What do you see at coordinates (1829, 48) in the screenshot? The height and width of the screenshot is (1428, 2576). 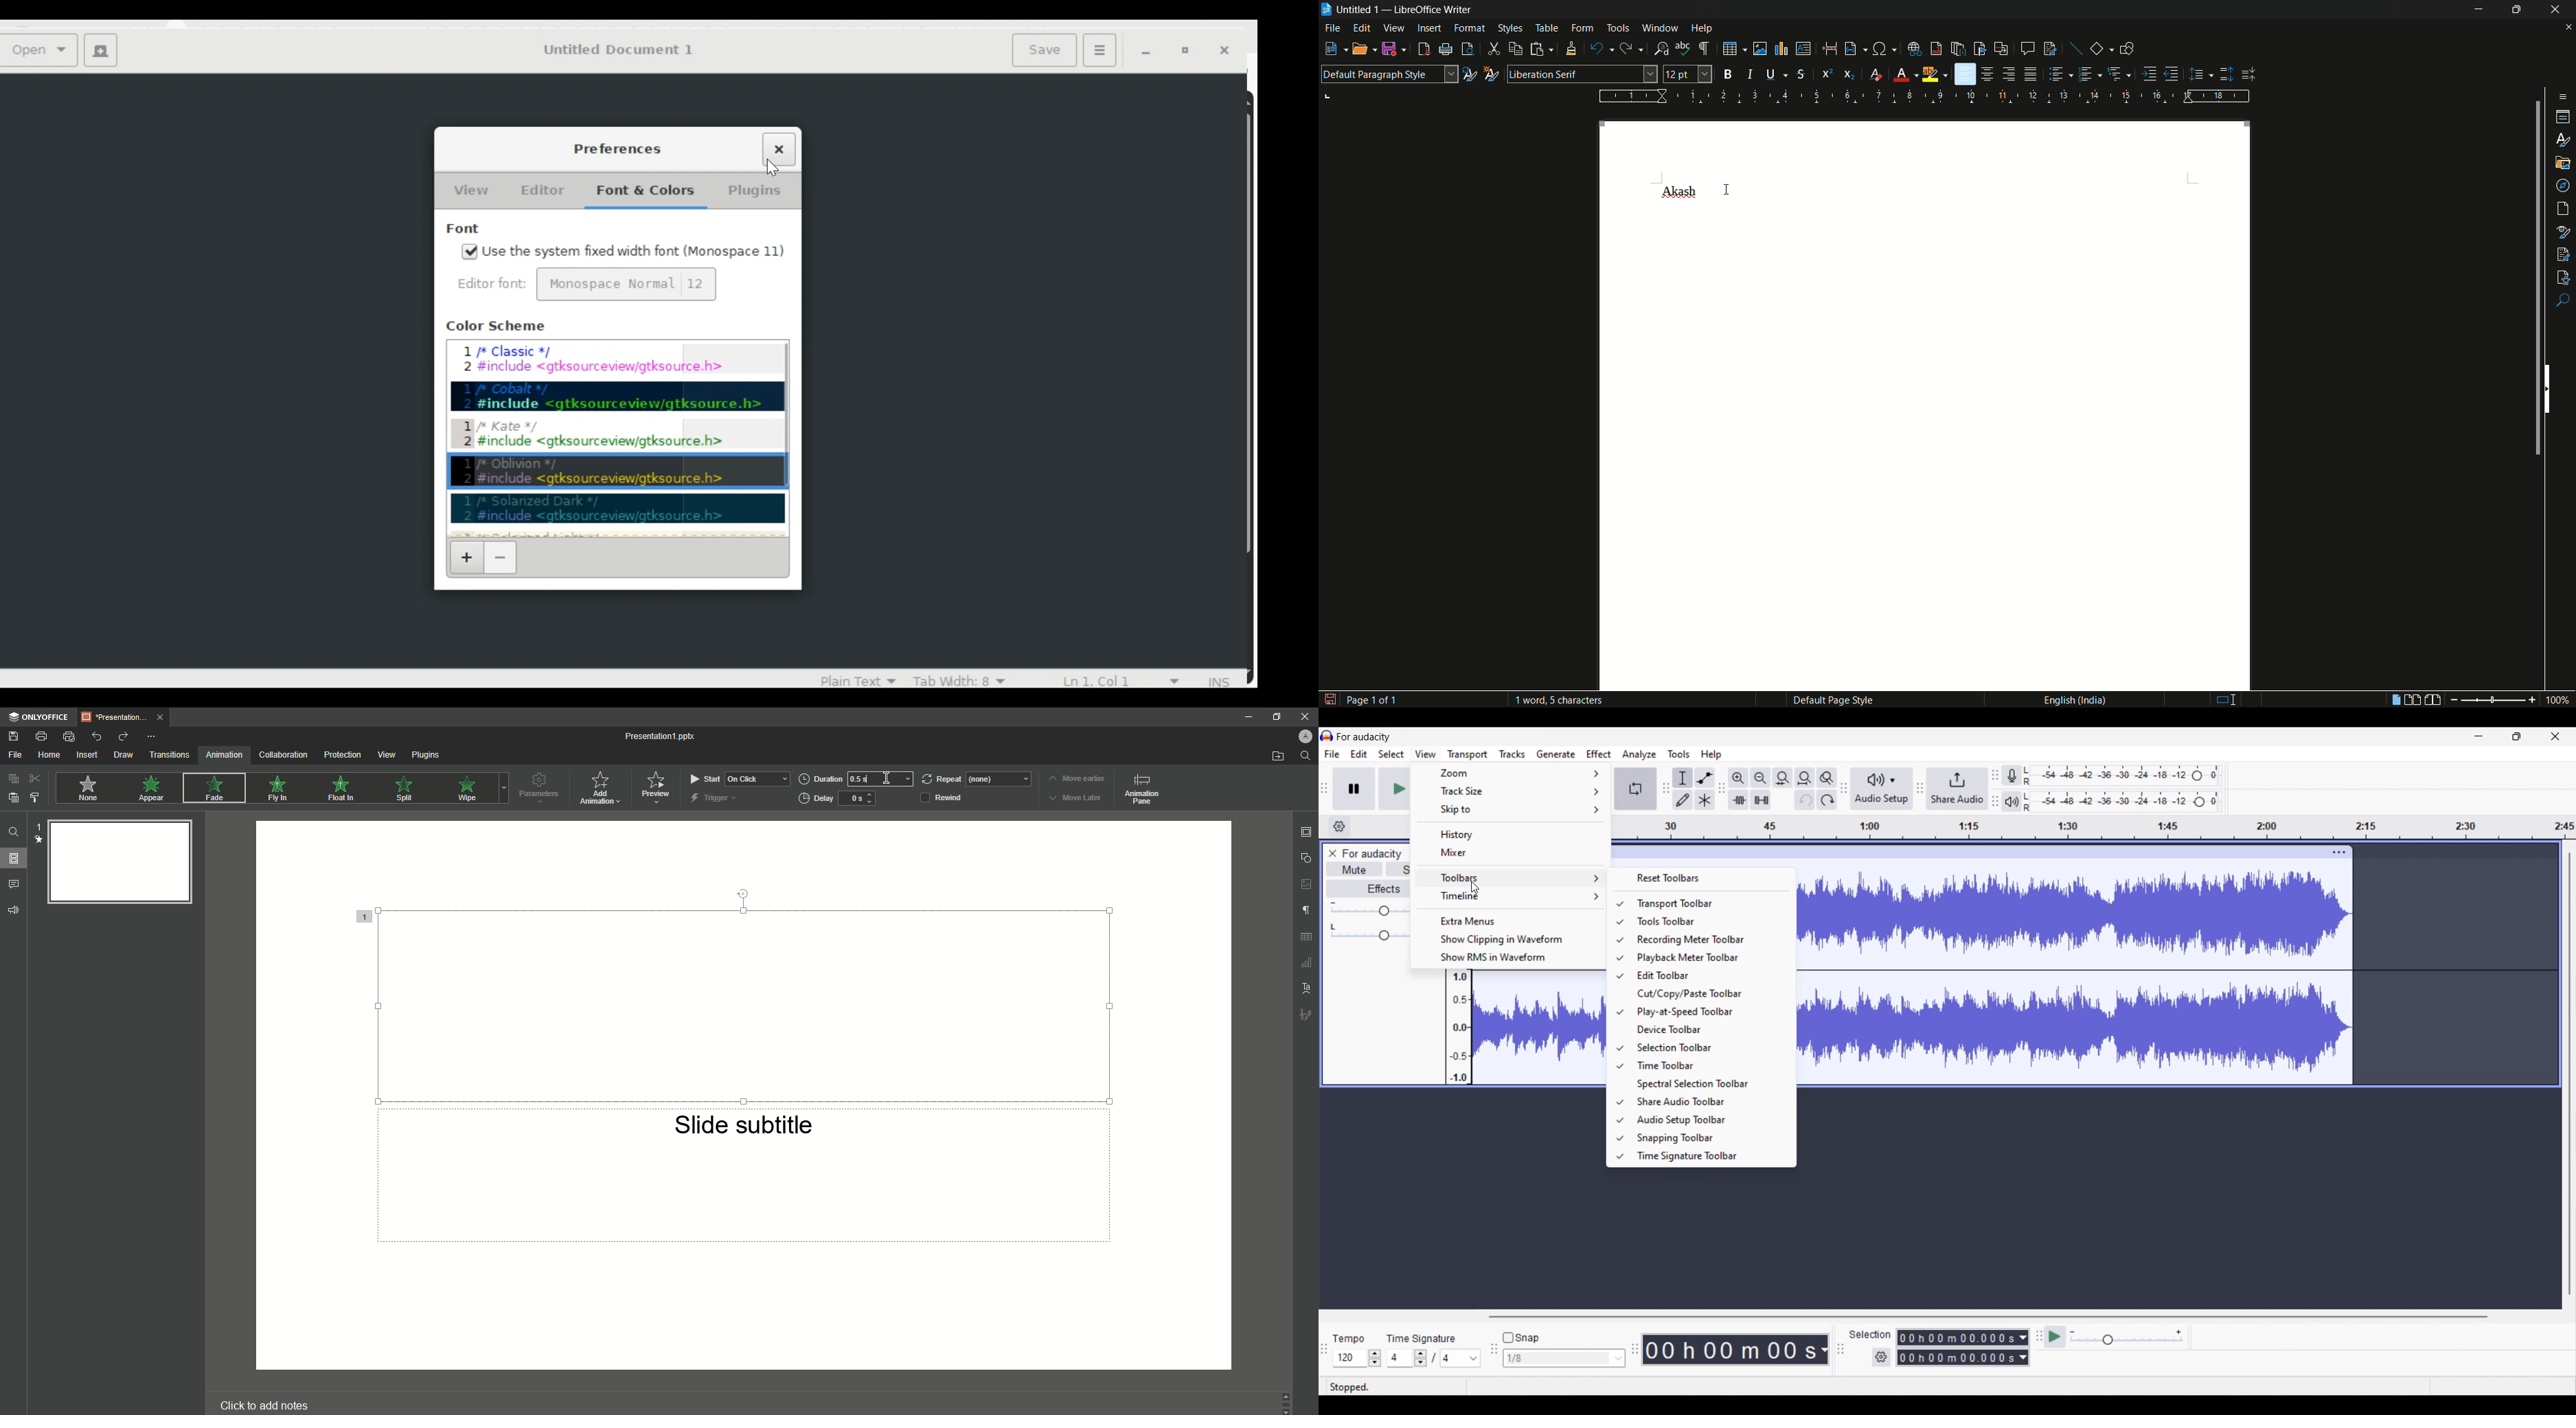 I see `page break` at bounding box center [1829, 48].